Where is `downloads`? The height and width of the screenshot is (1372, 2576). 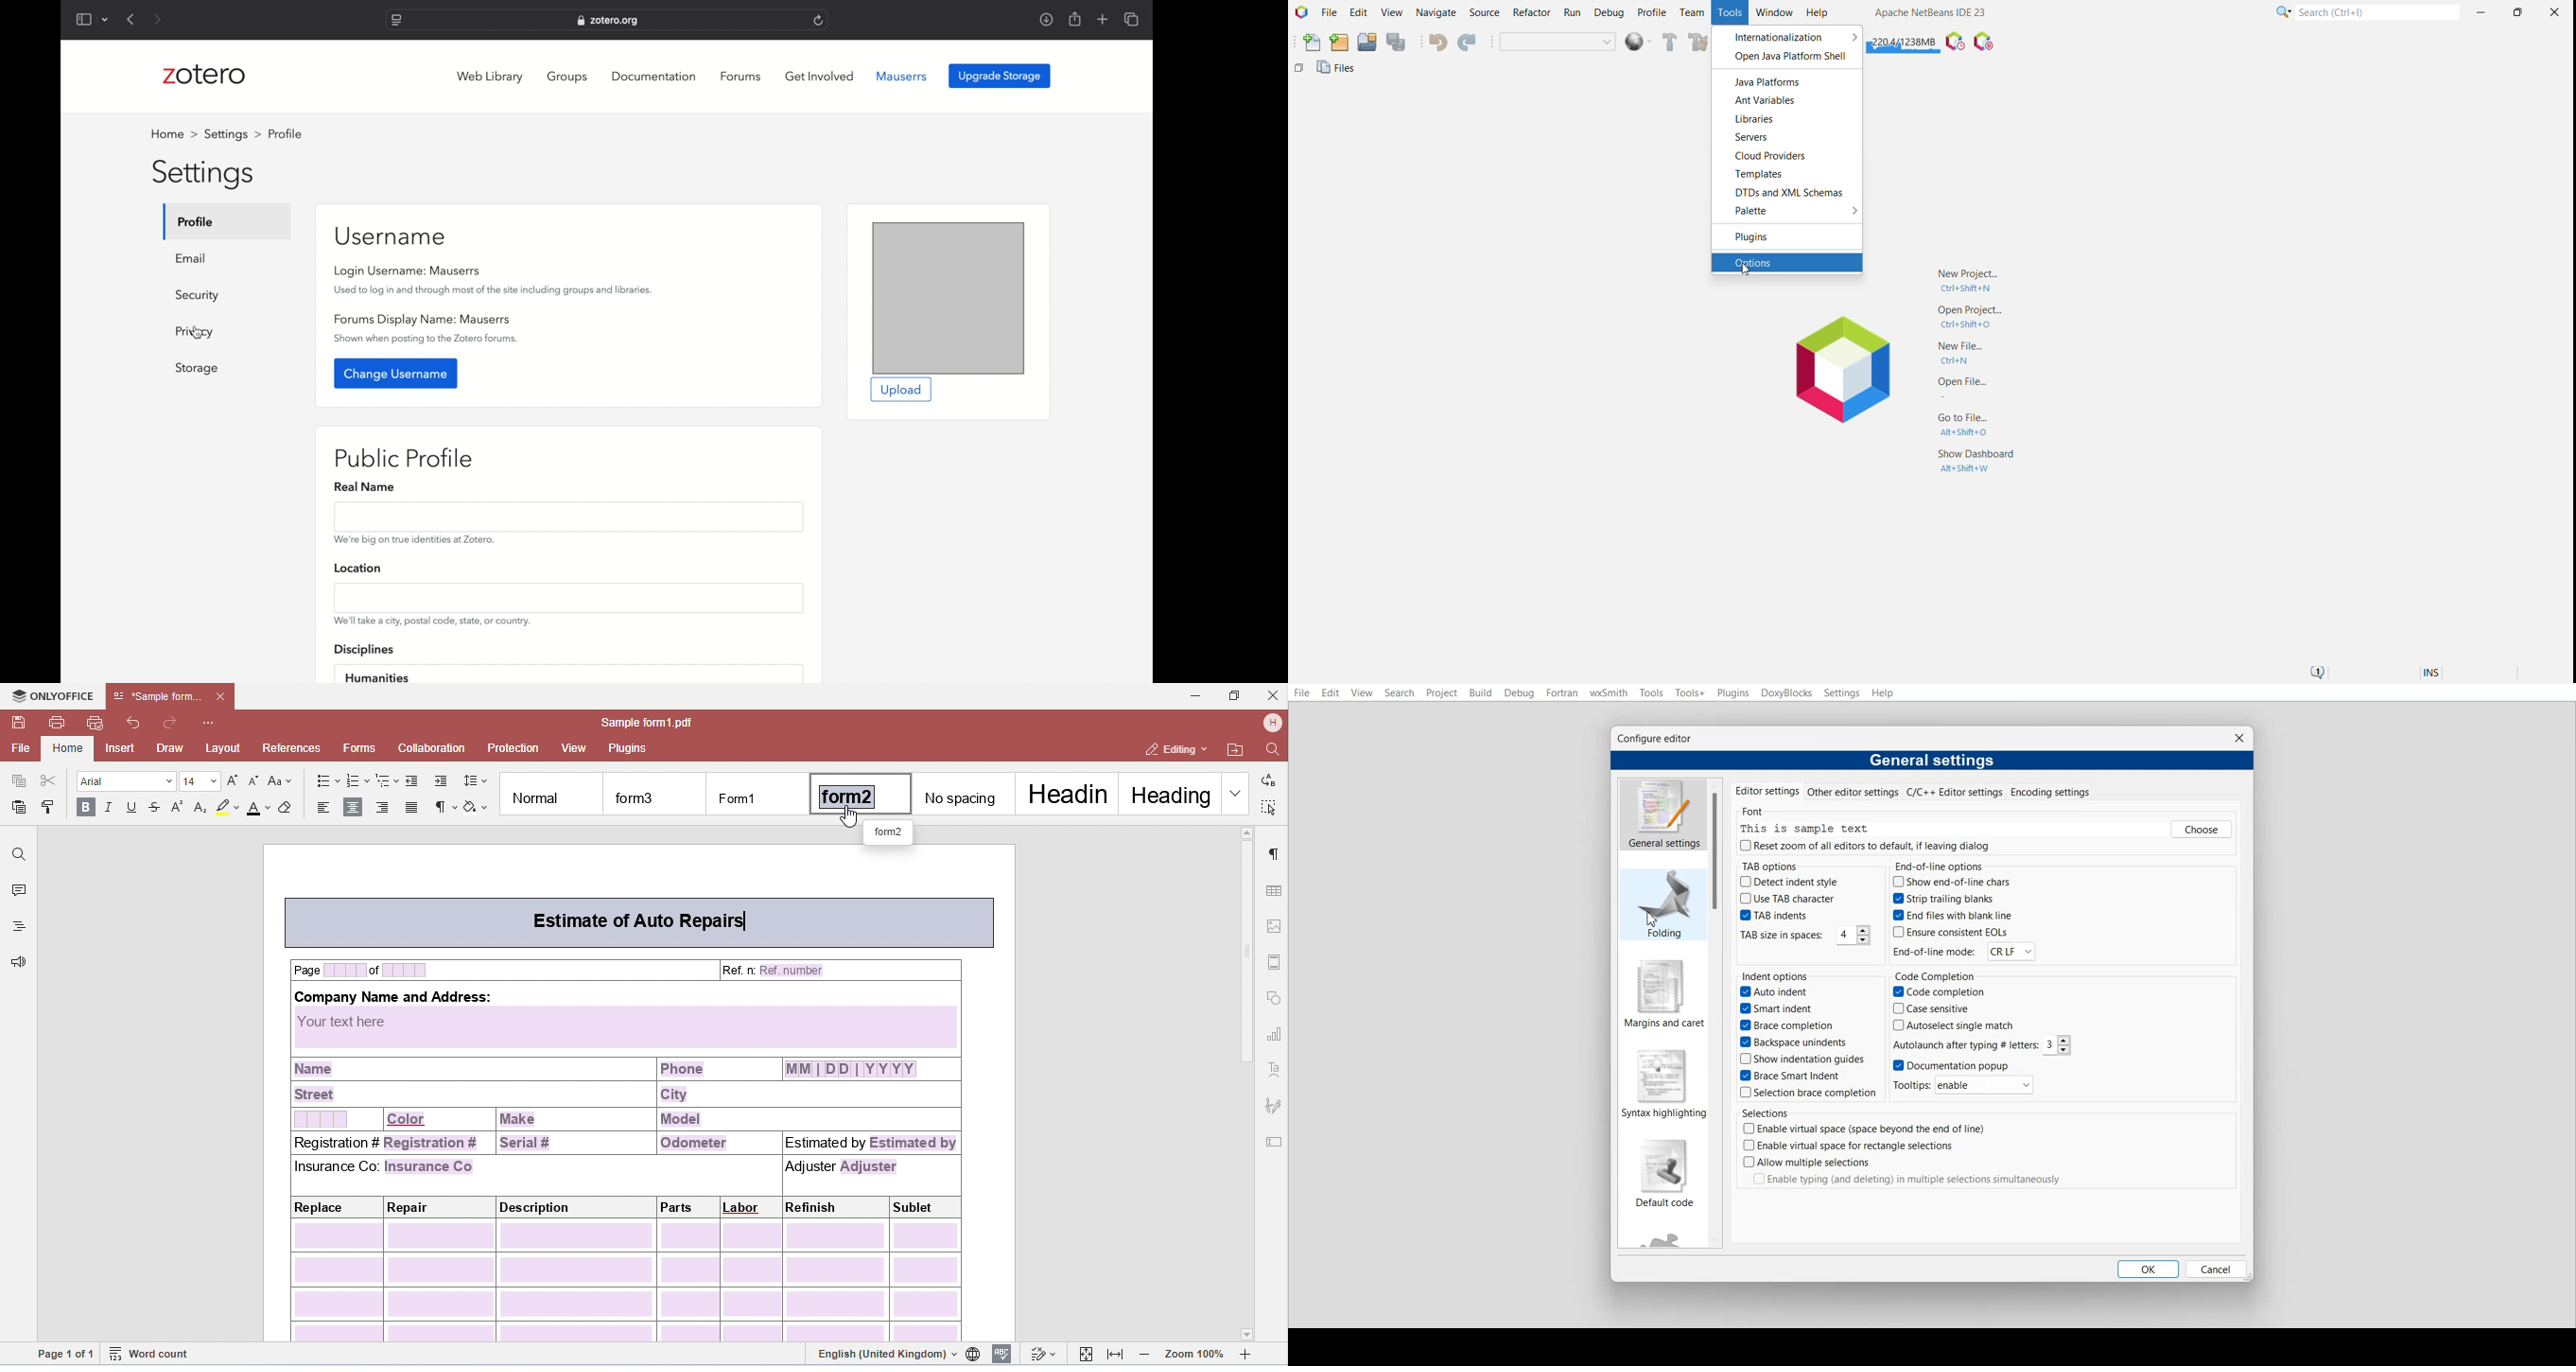 downloads is located at coordinates (1046, 20).